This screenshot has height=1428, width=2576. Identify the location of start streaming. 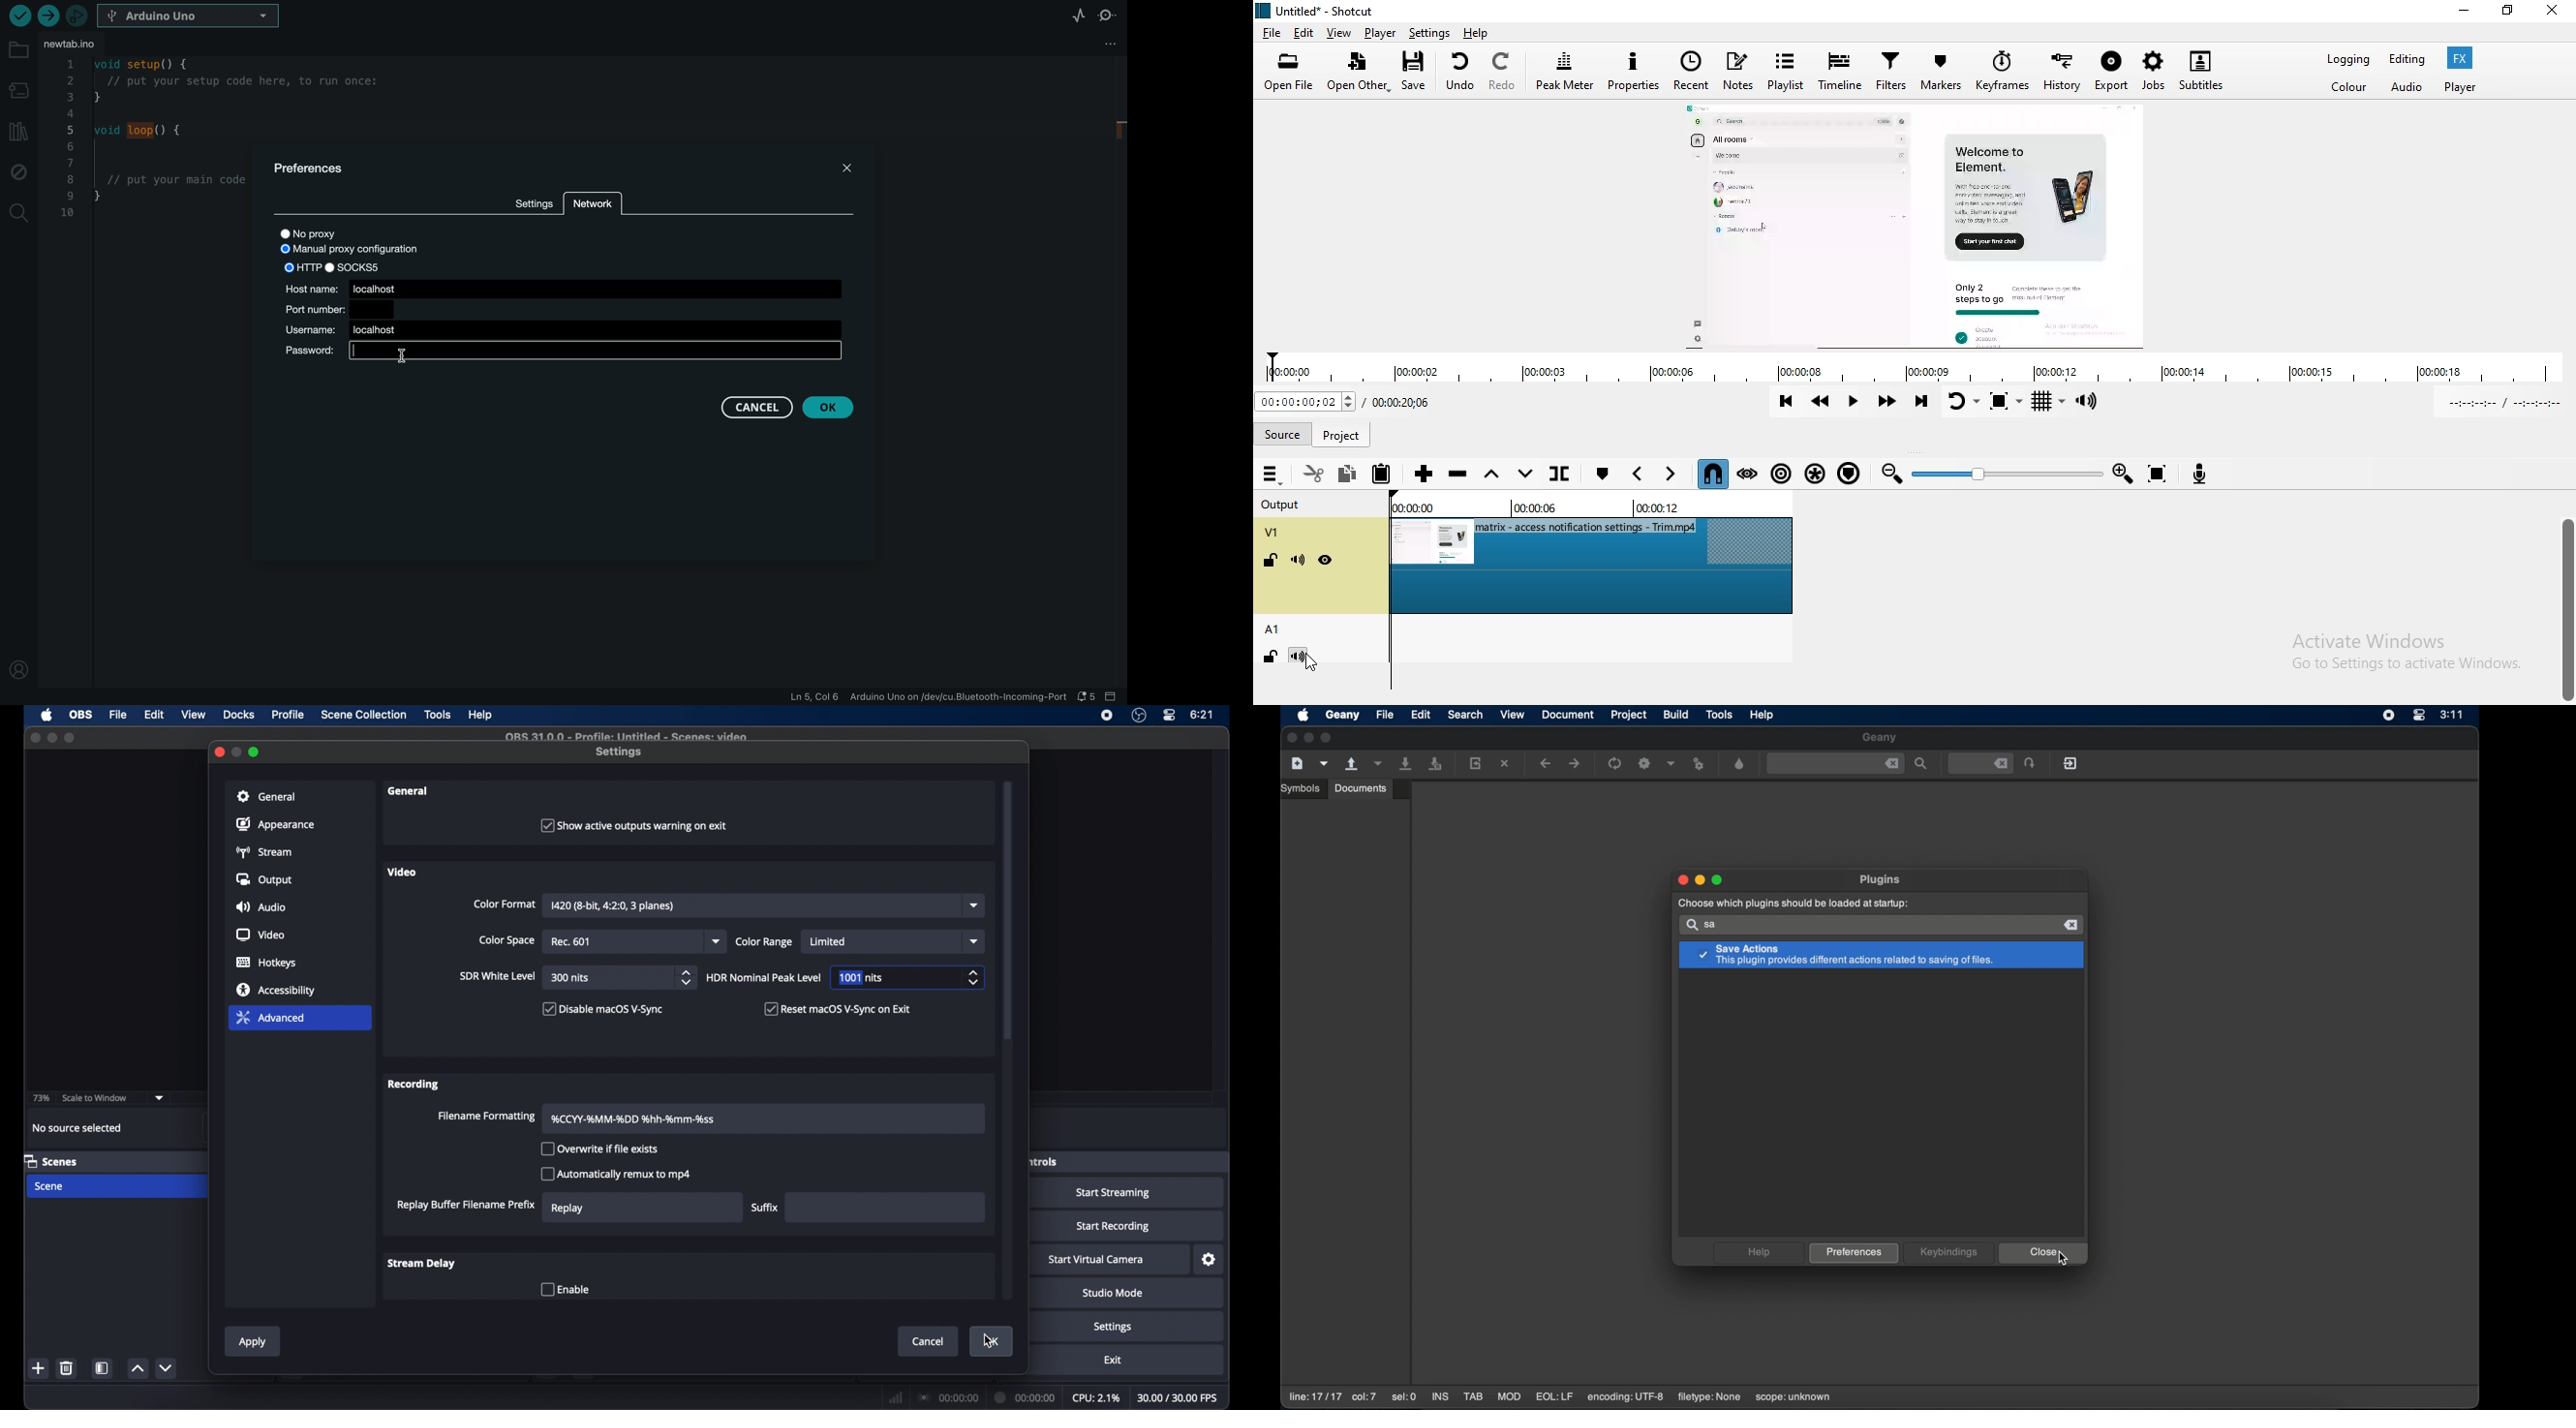
(1114, 1193).